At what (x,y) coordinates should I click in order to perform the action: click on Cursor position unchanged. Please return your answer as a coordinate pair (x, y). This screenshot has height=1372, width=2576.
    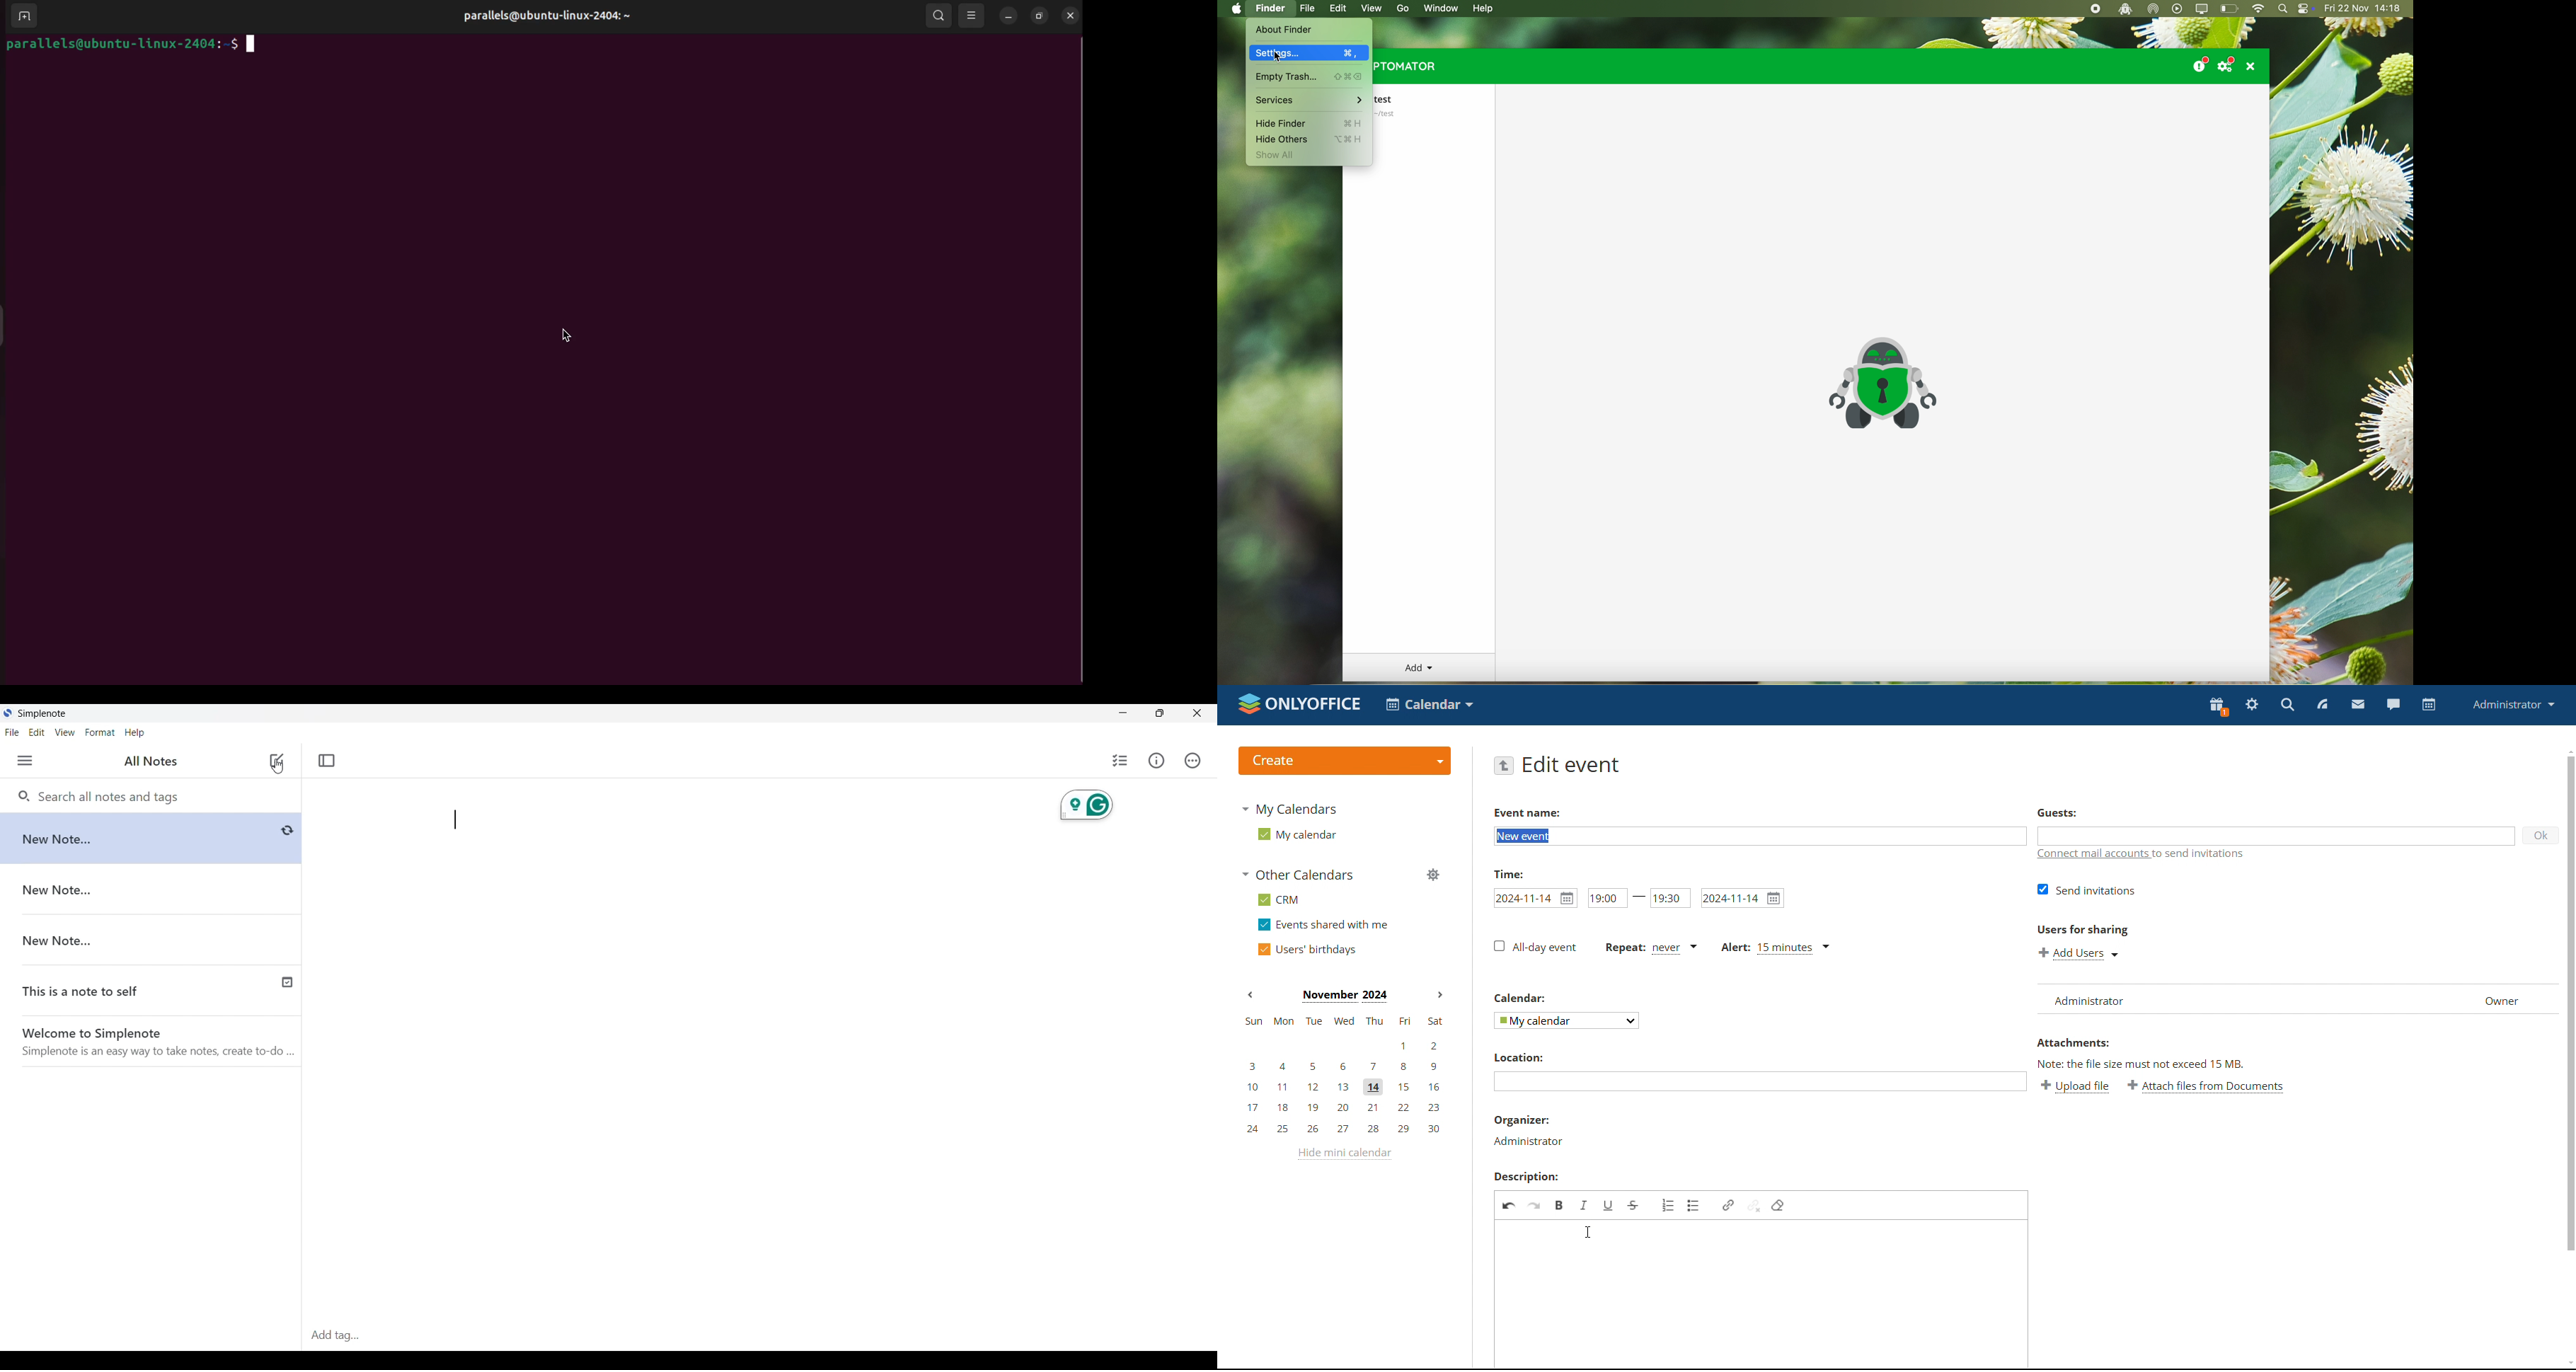
    Looking at the image, I should click on (277, 766).